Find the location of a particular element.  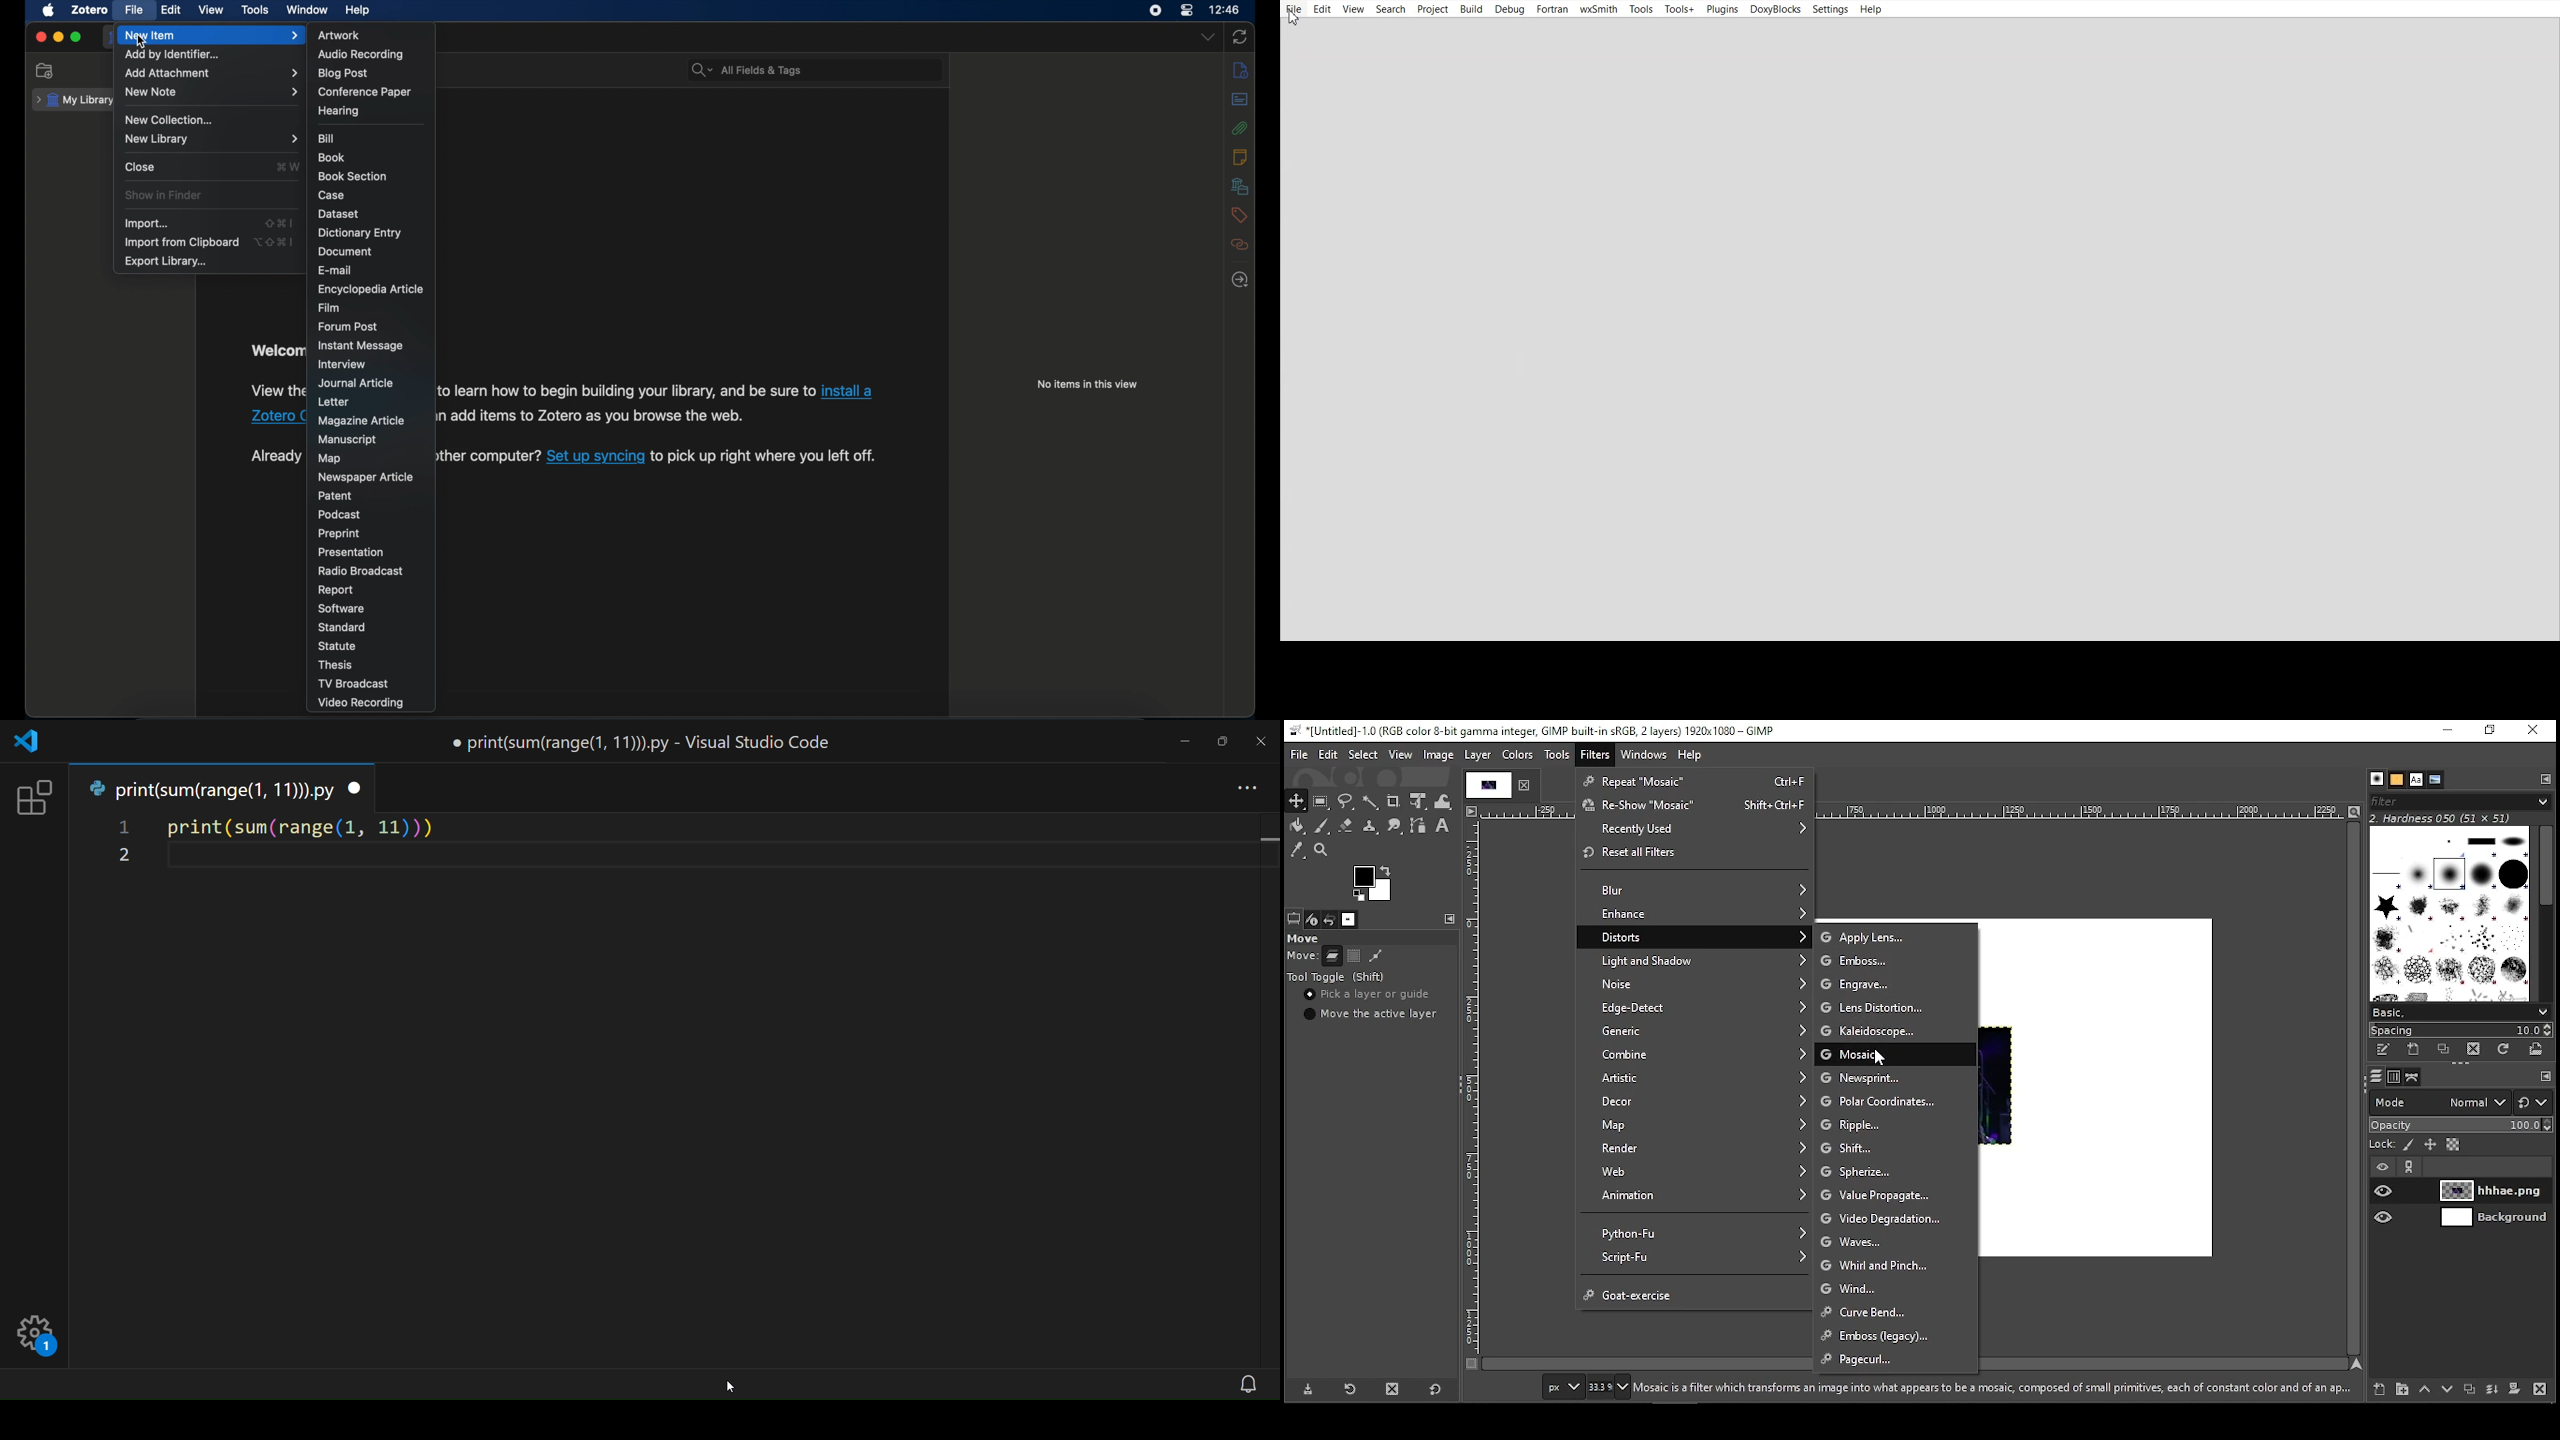

apple is located at coordinates (48, 11).